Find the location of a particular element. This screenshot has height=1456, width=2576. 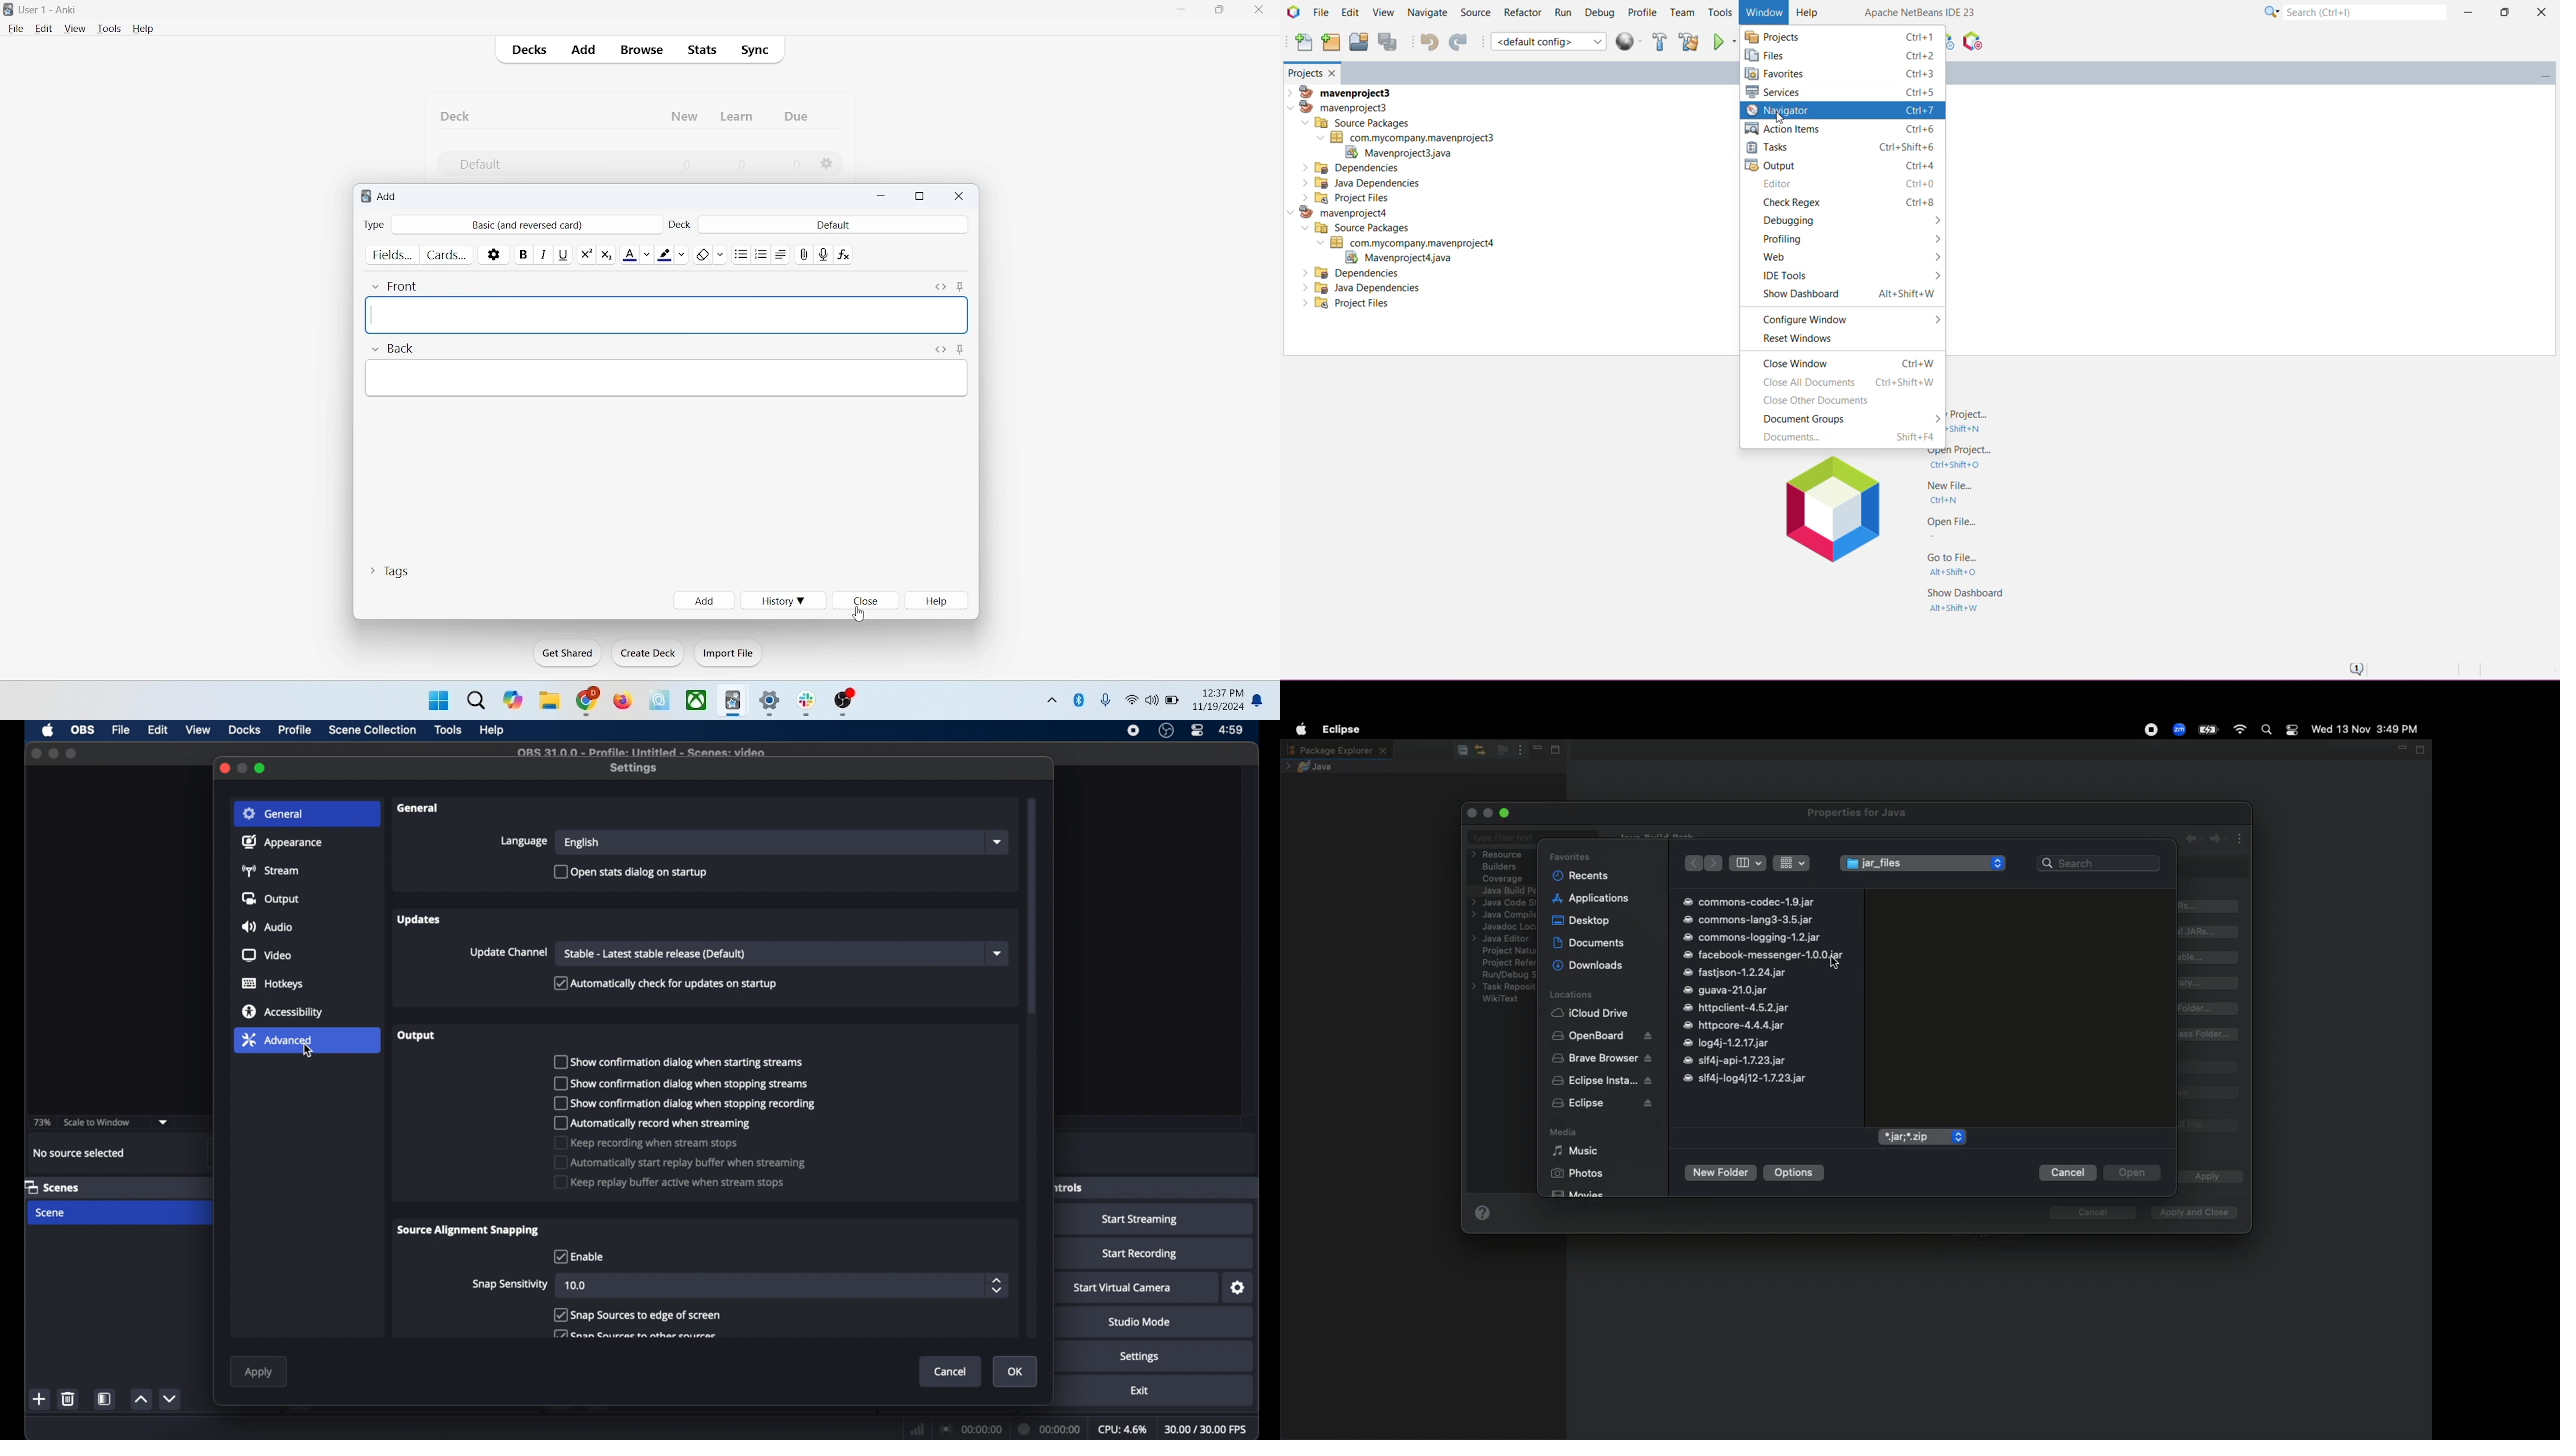

start streaming is located at coordinates (1140, 1221).